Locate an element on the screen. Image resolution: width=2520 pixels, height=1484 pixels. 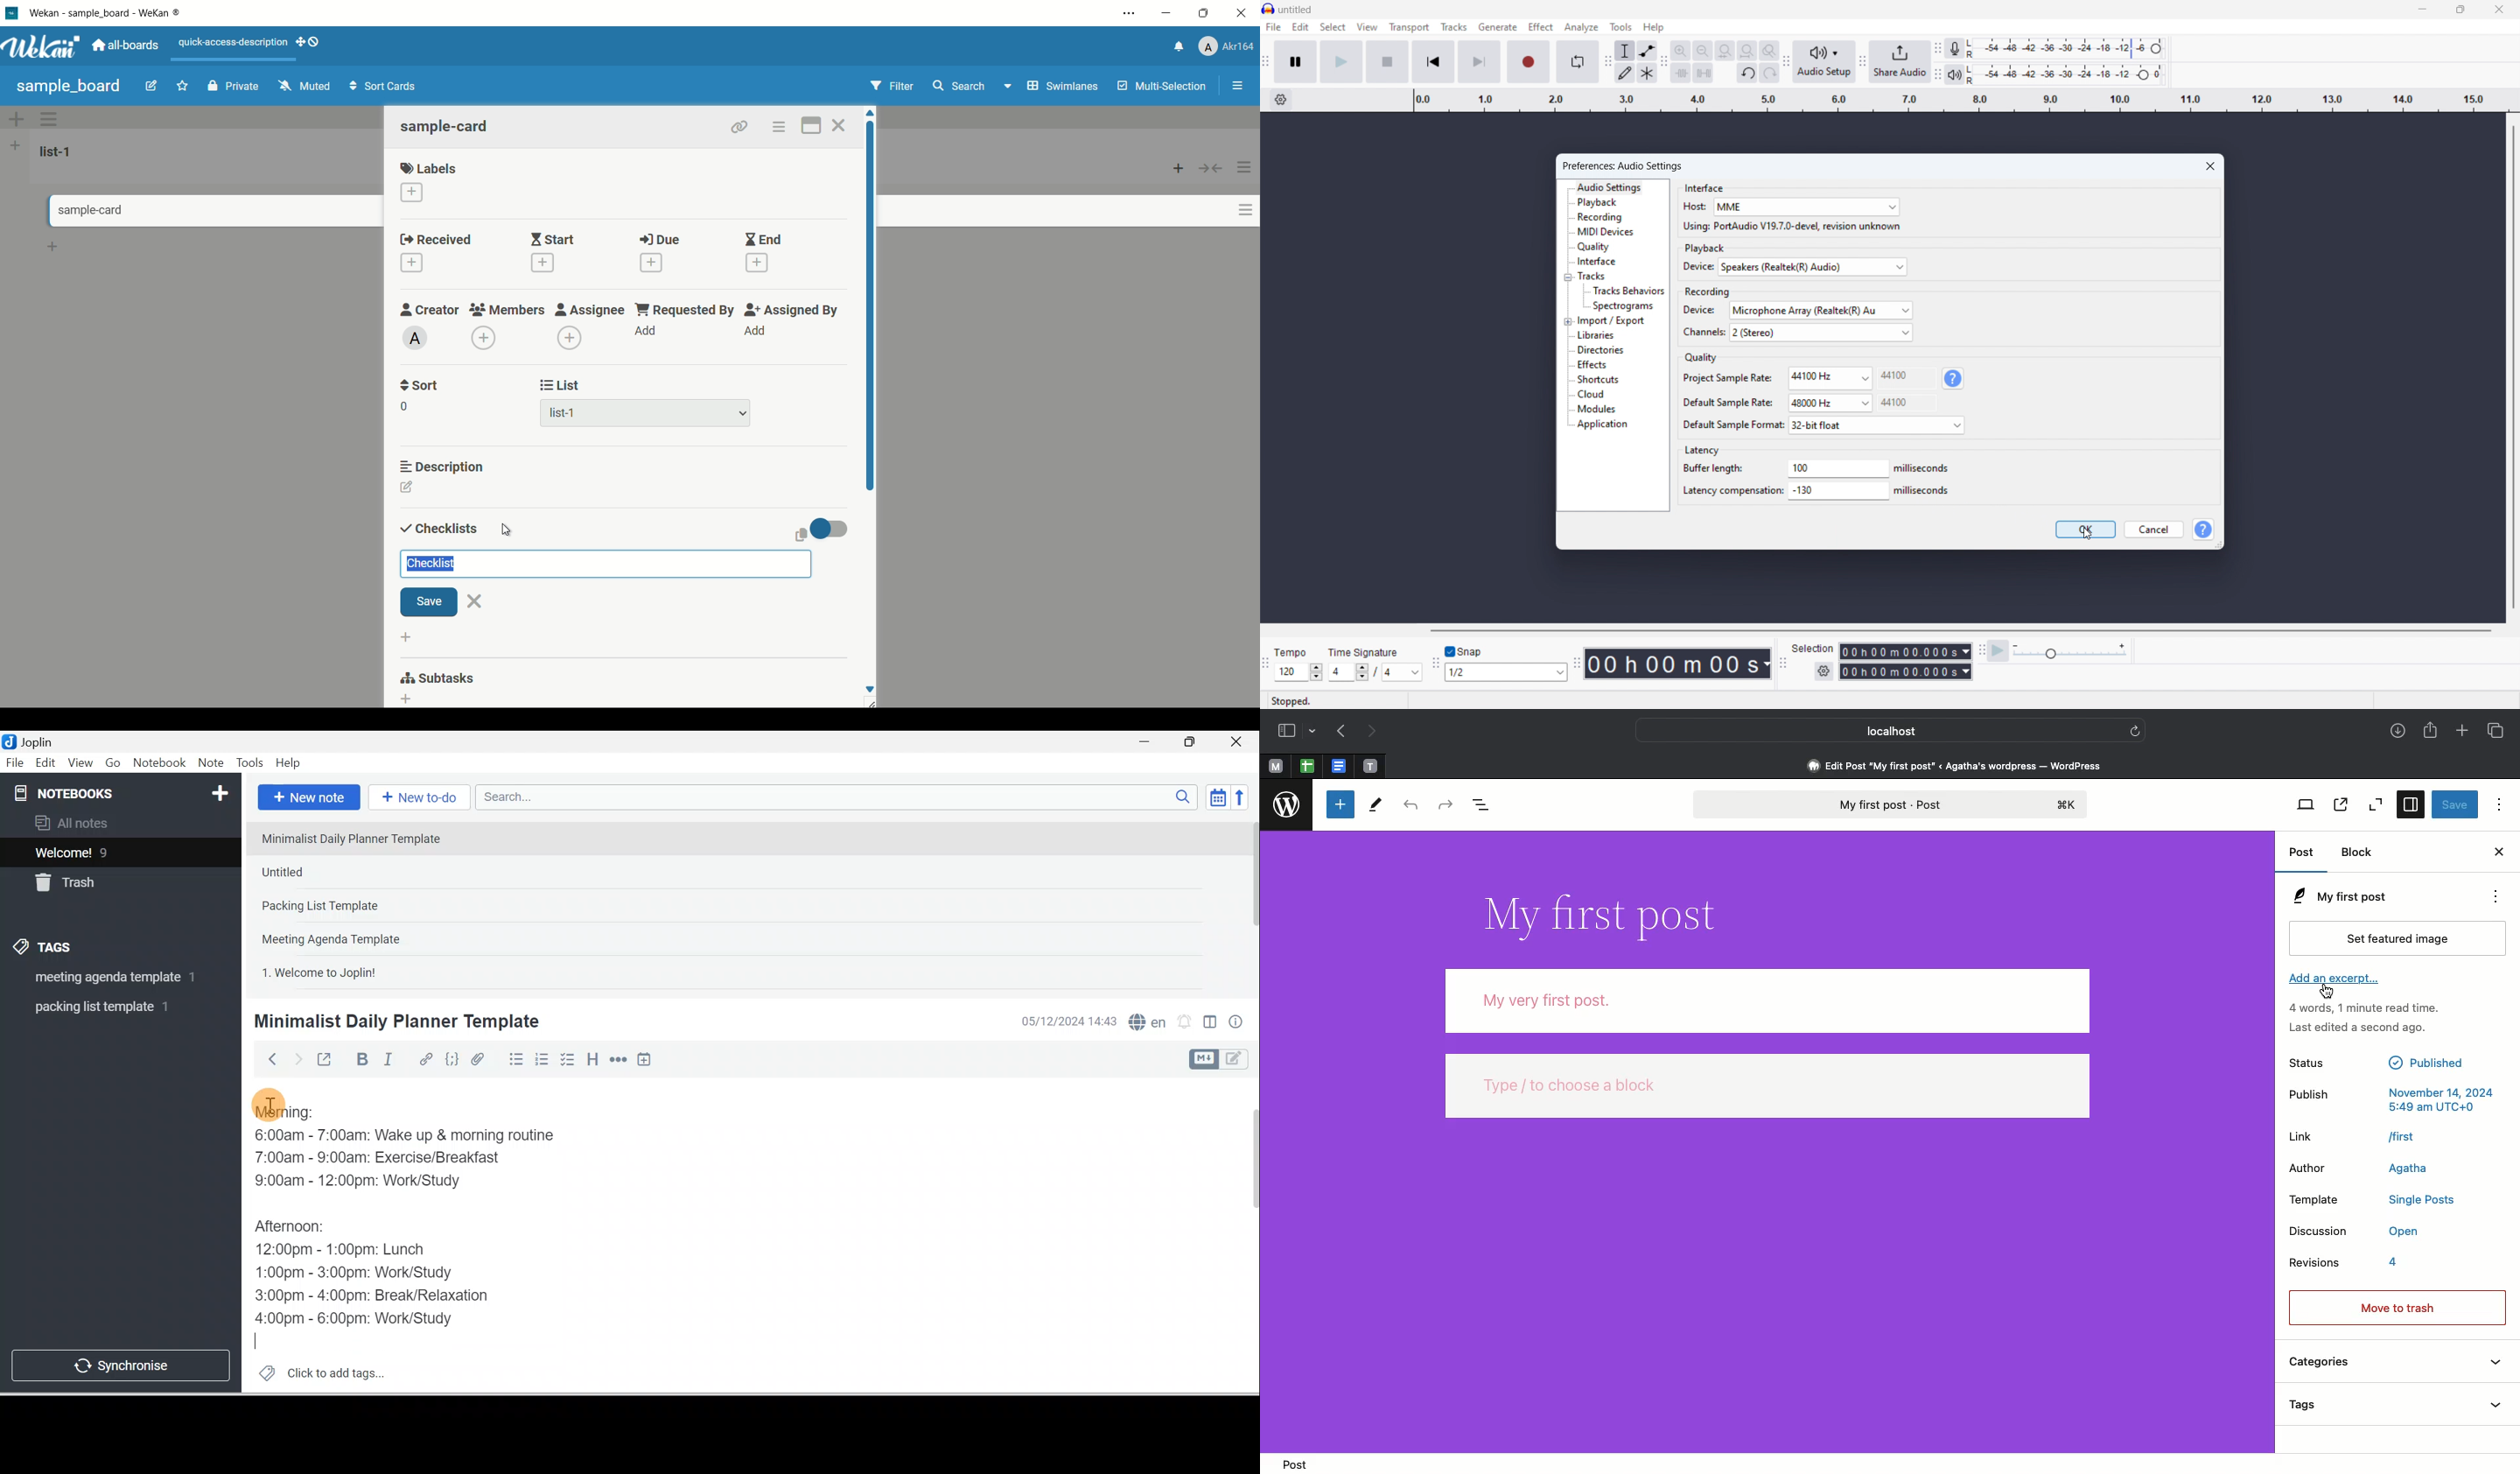
Tags is located at coordinates (2393, 1407).